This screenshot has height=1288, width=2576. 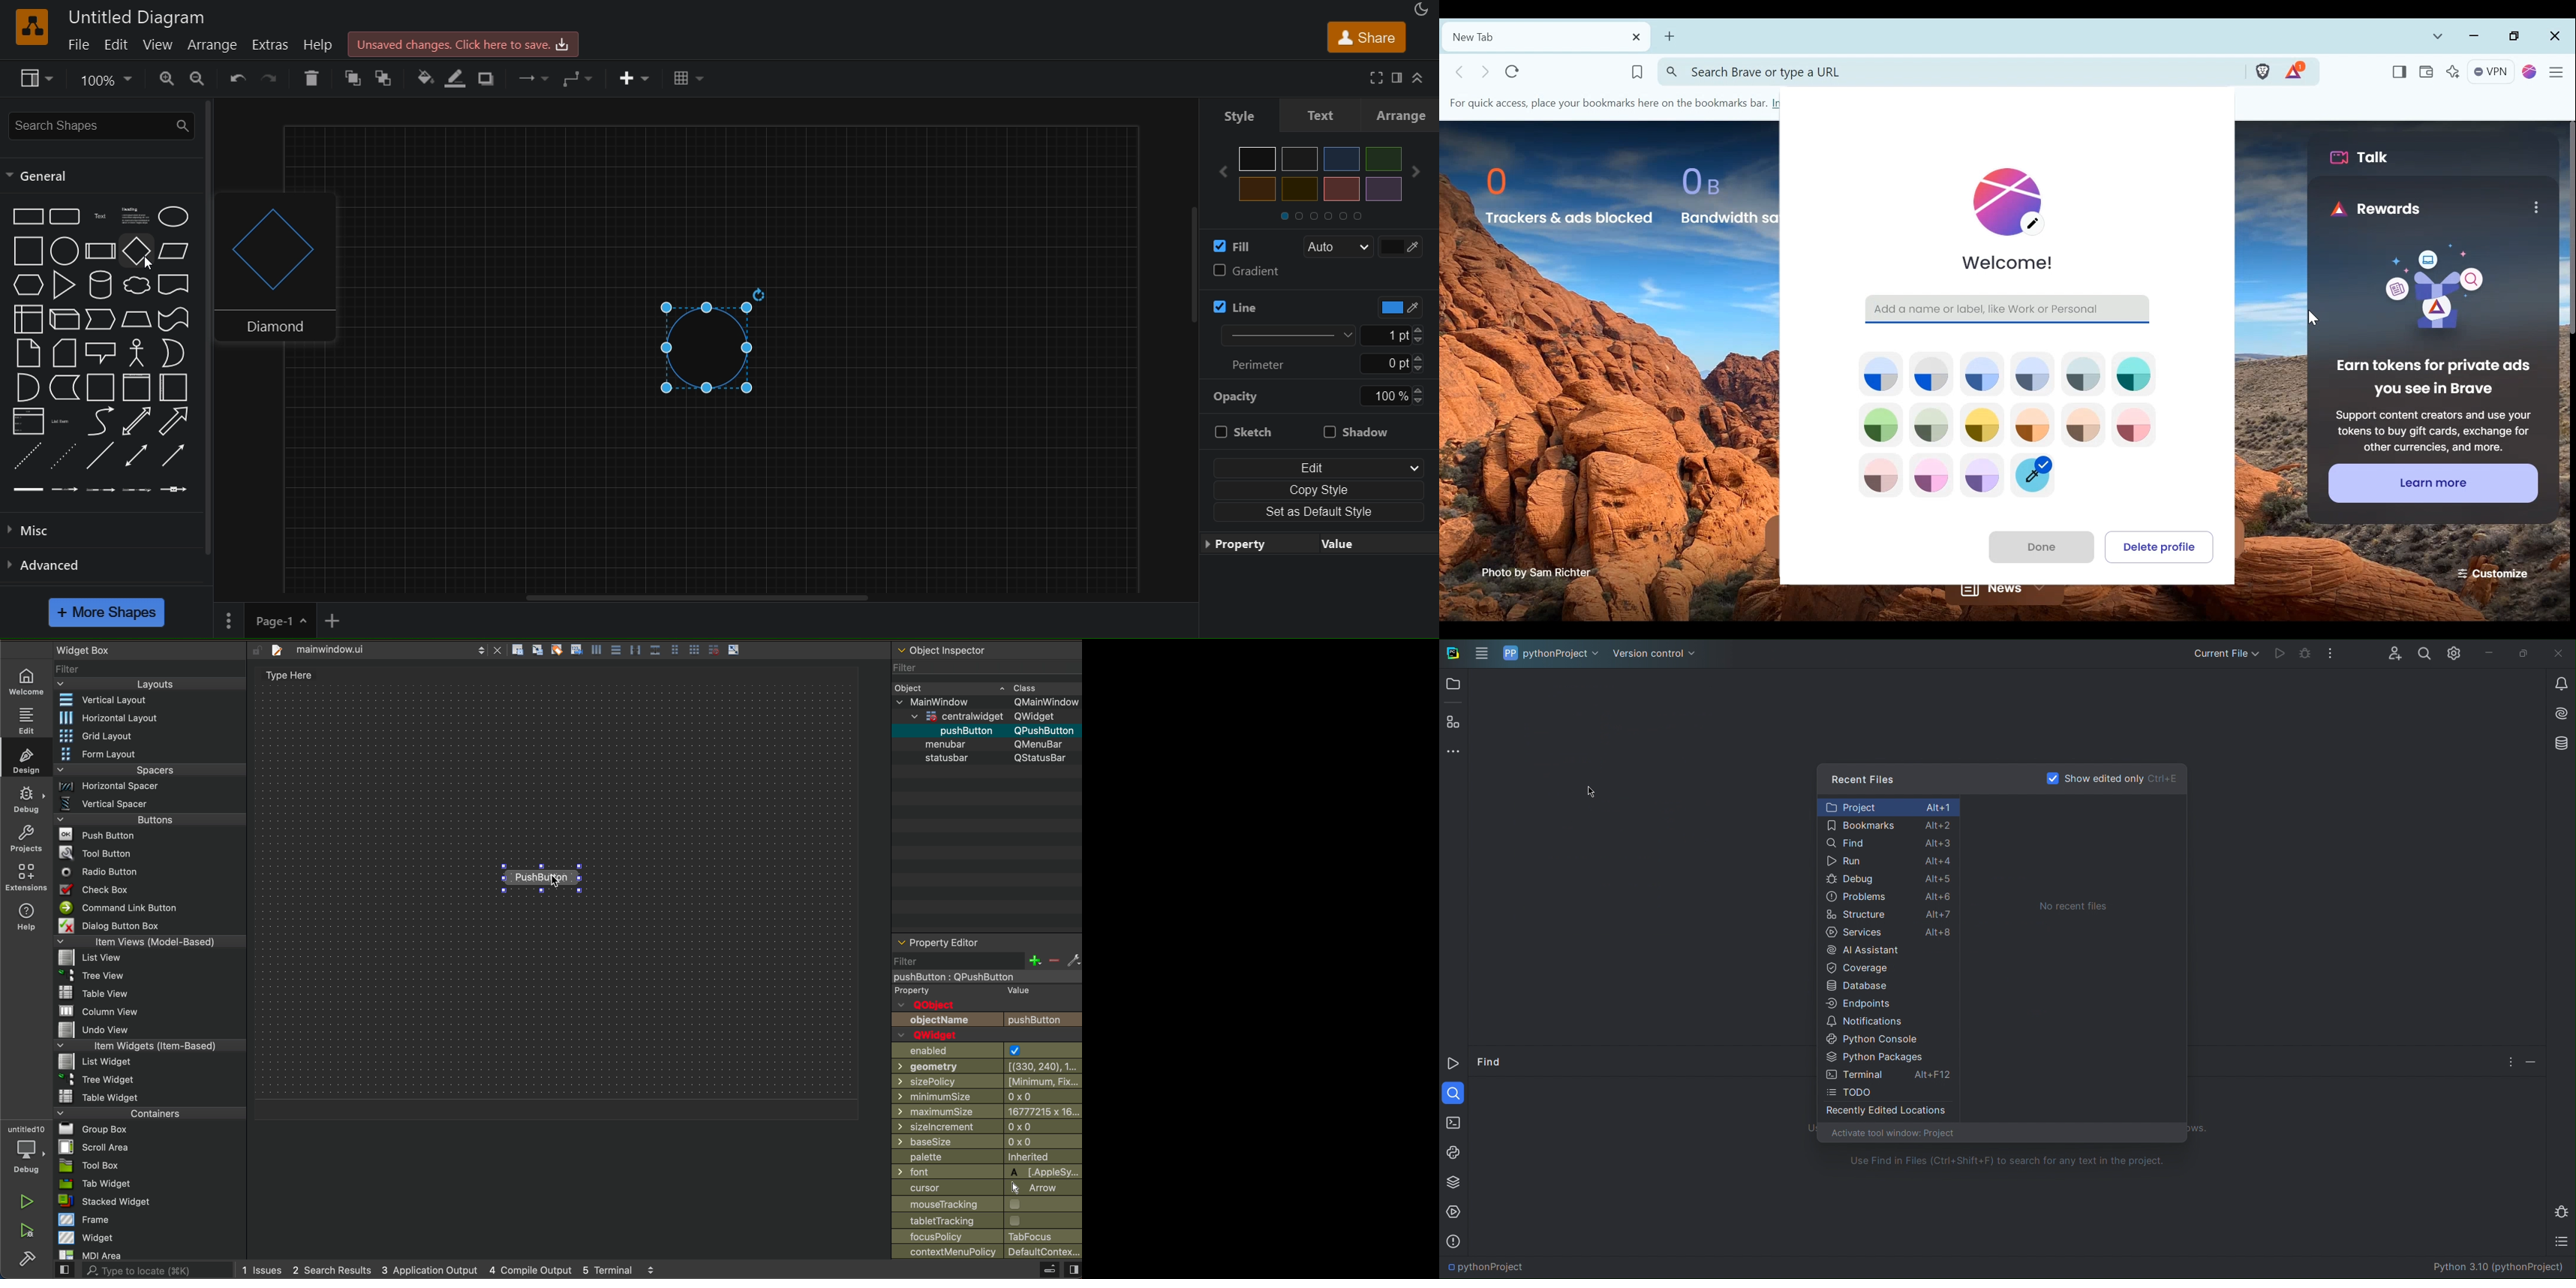 I want to click on cube, so click(x=64, y=320).